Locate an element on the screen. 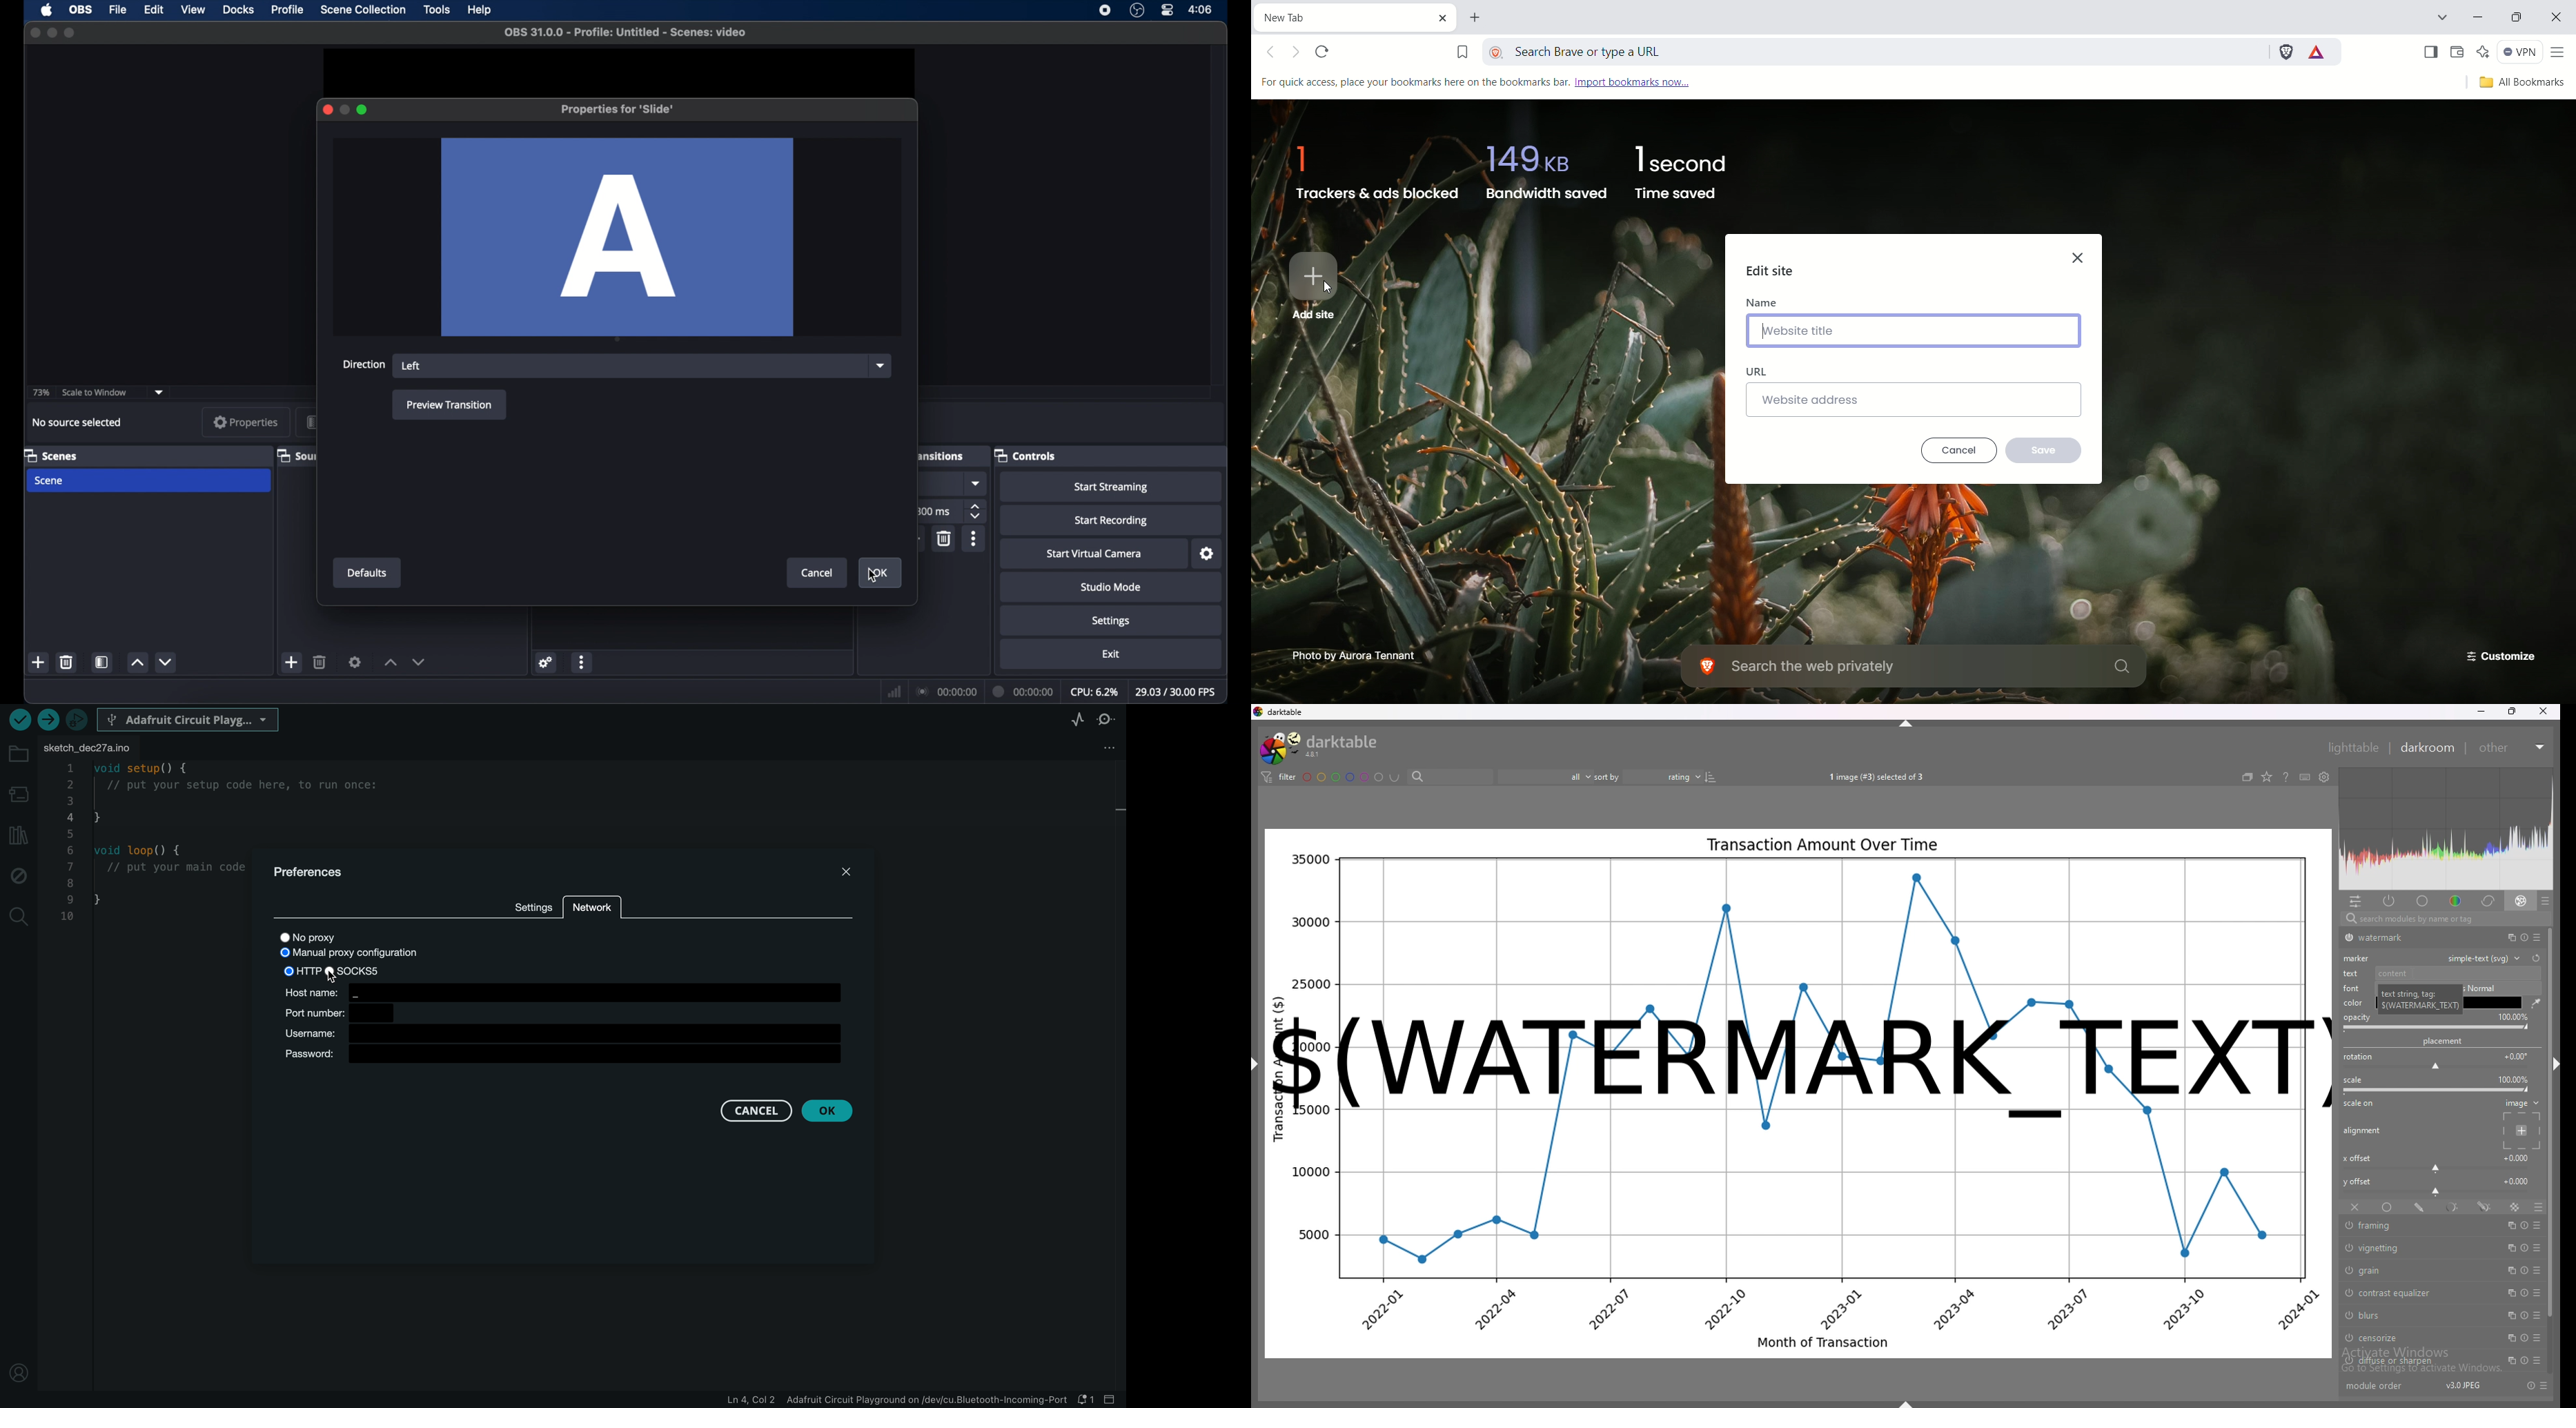 The image size is (2576, 1428). bookmark is located at coordinates (1462, 49).